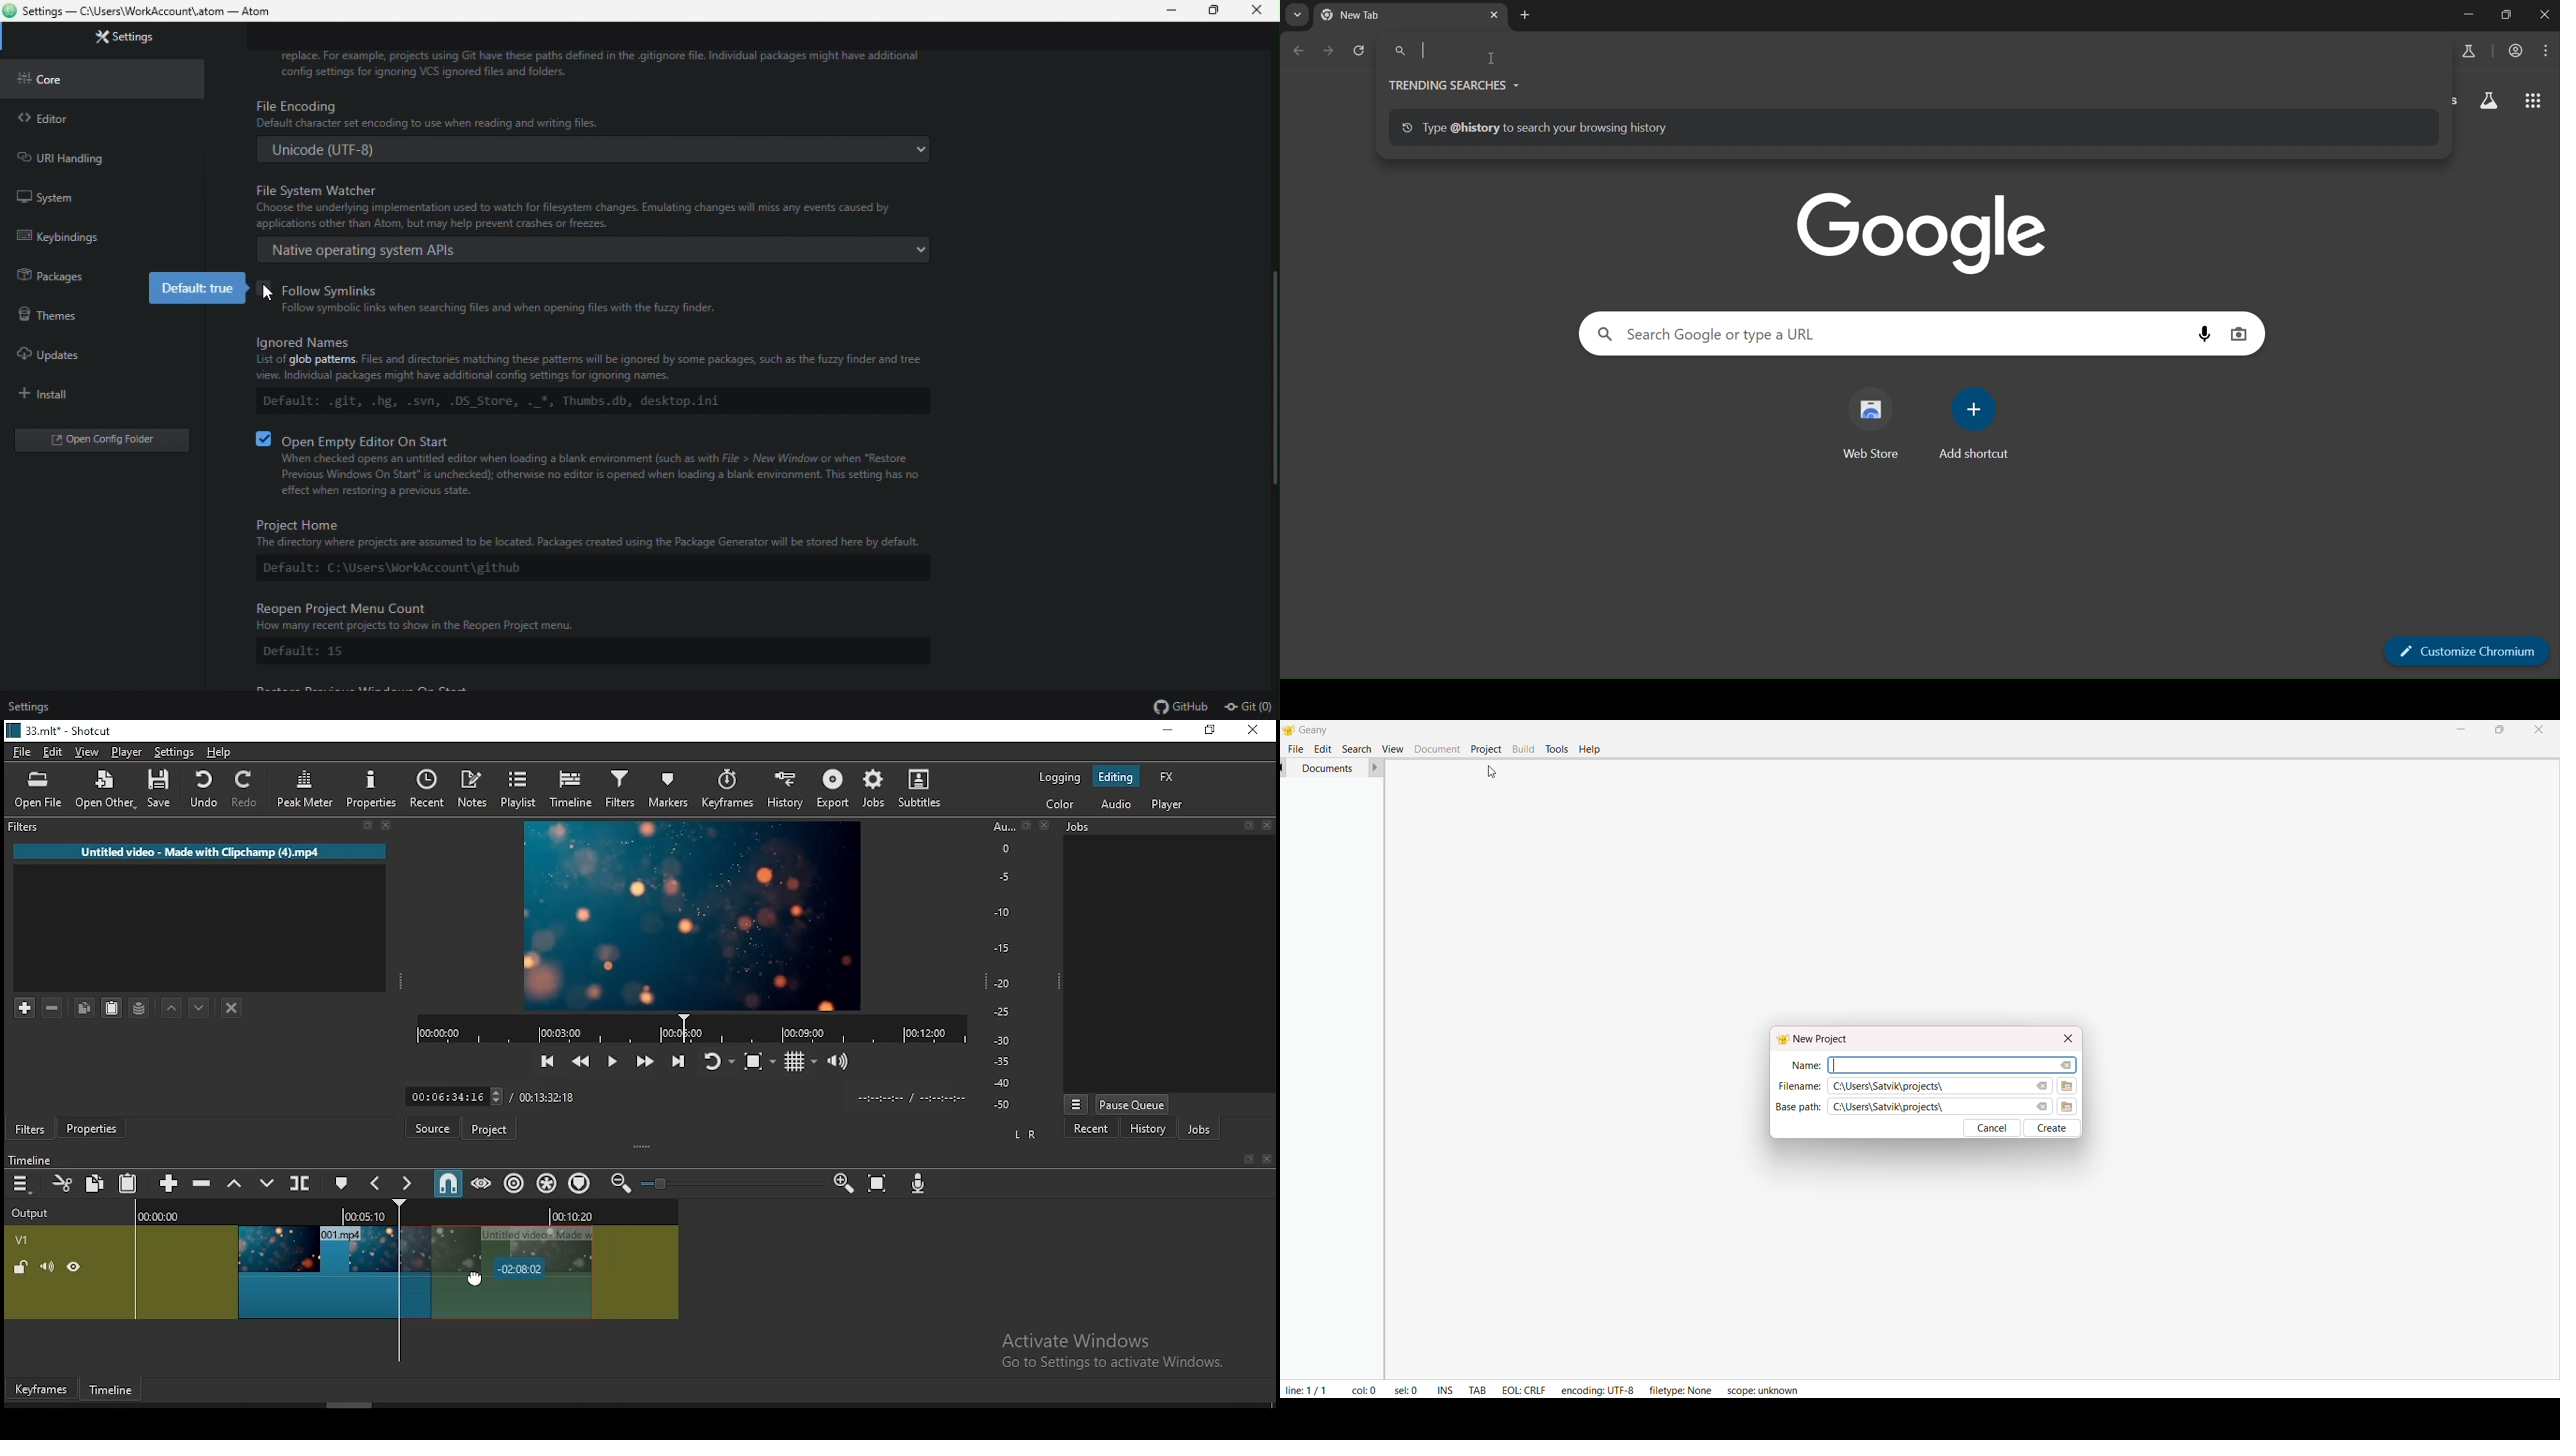  What do you see at coordinates (1060, 777) in the screenshot?
I see `color` at bounding box center [1060, 777].